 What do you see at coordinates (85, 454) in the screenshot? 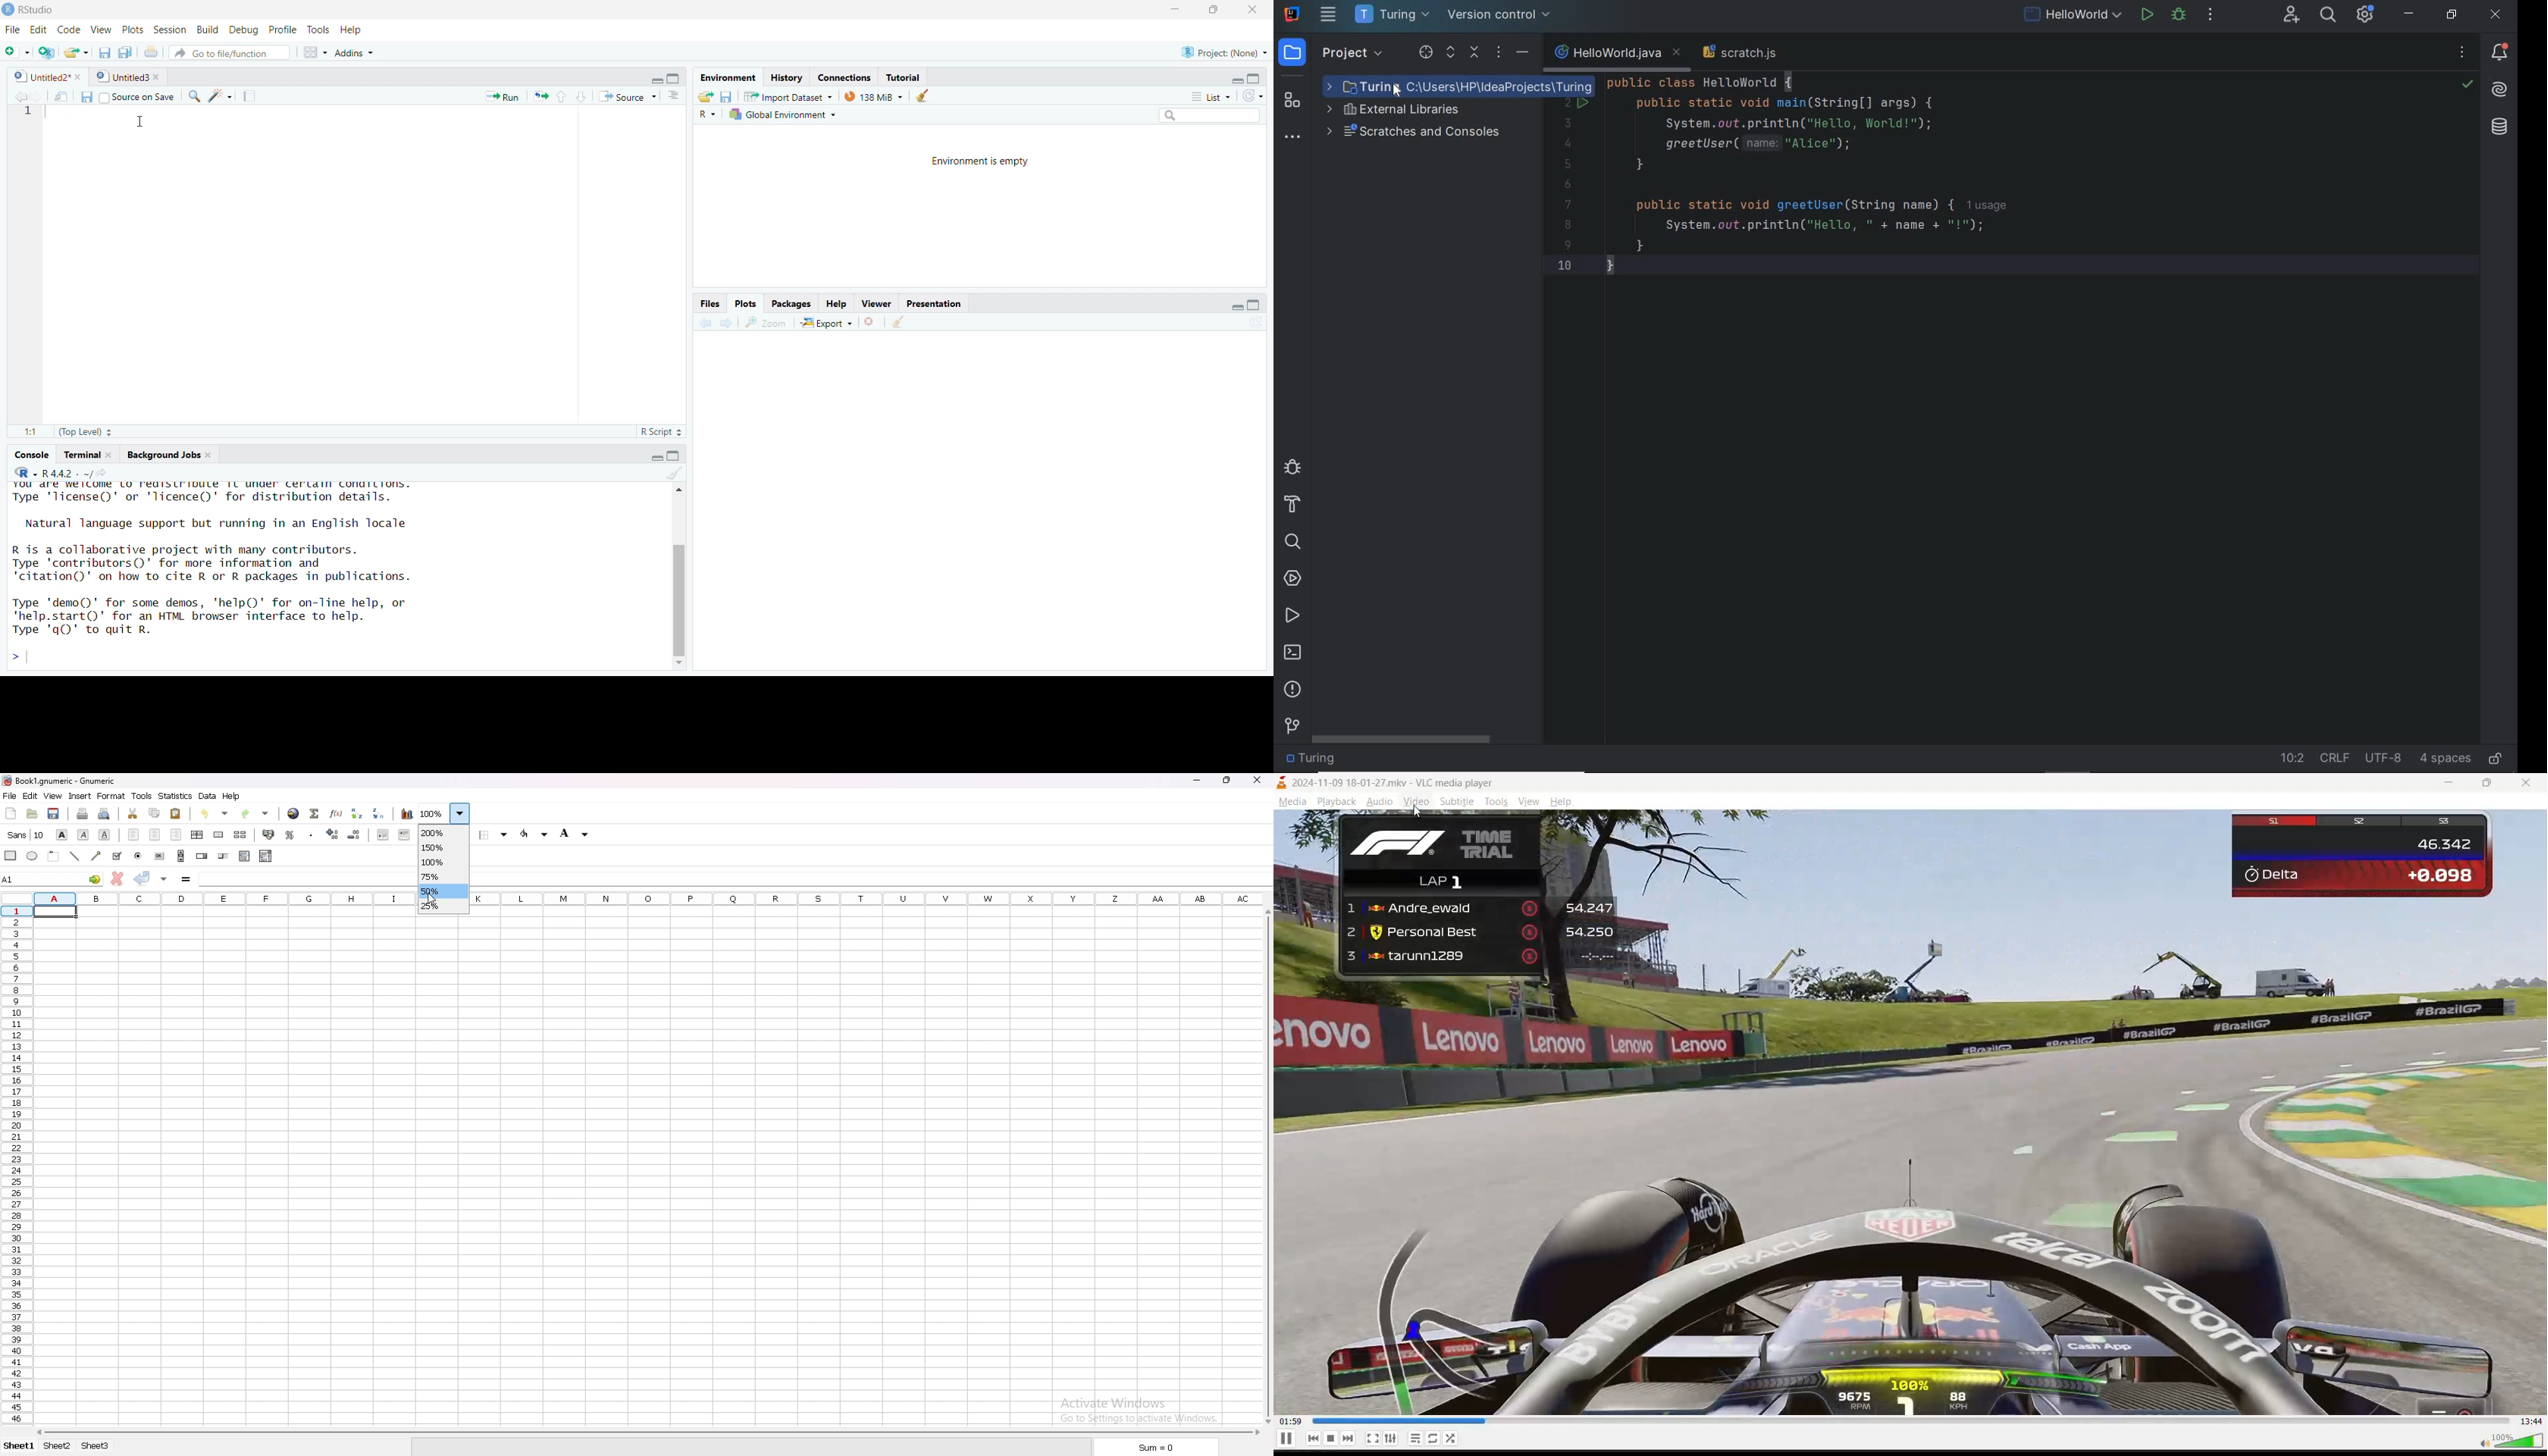
I see `Terminal` at bounding box center [85, 454].